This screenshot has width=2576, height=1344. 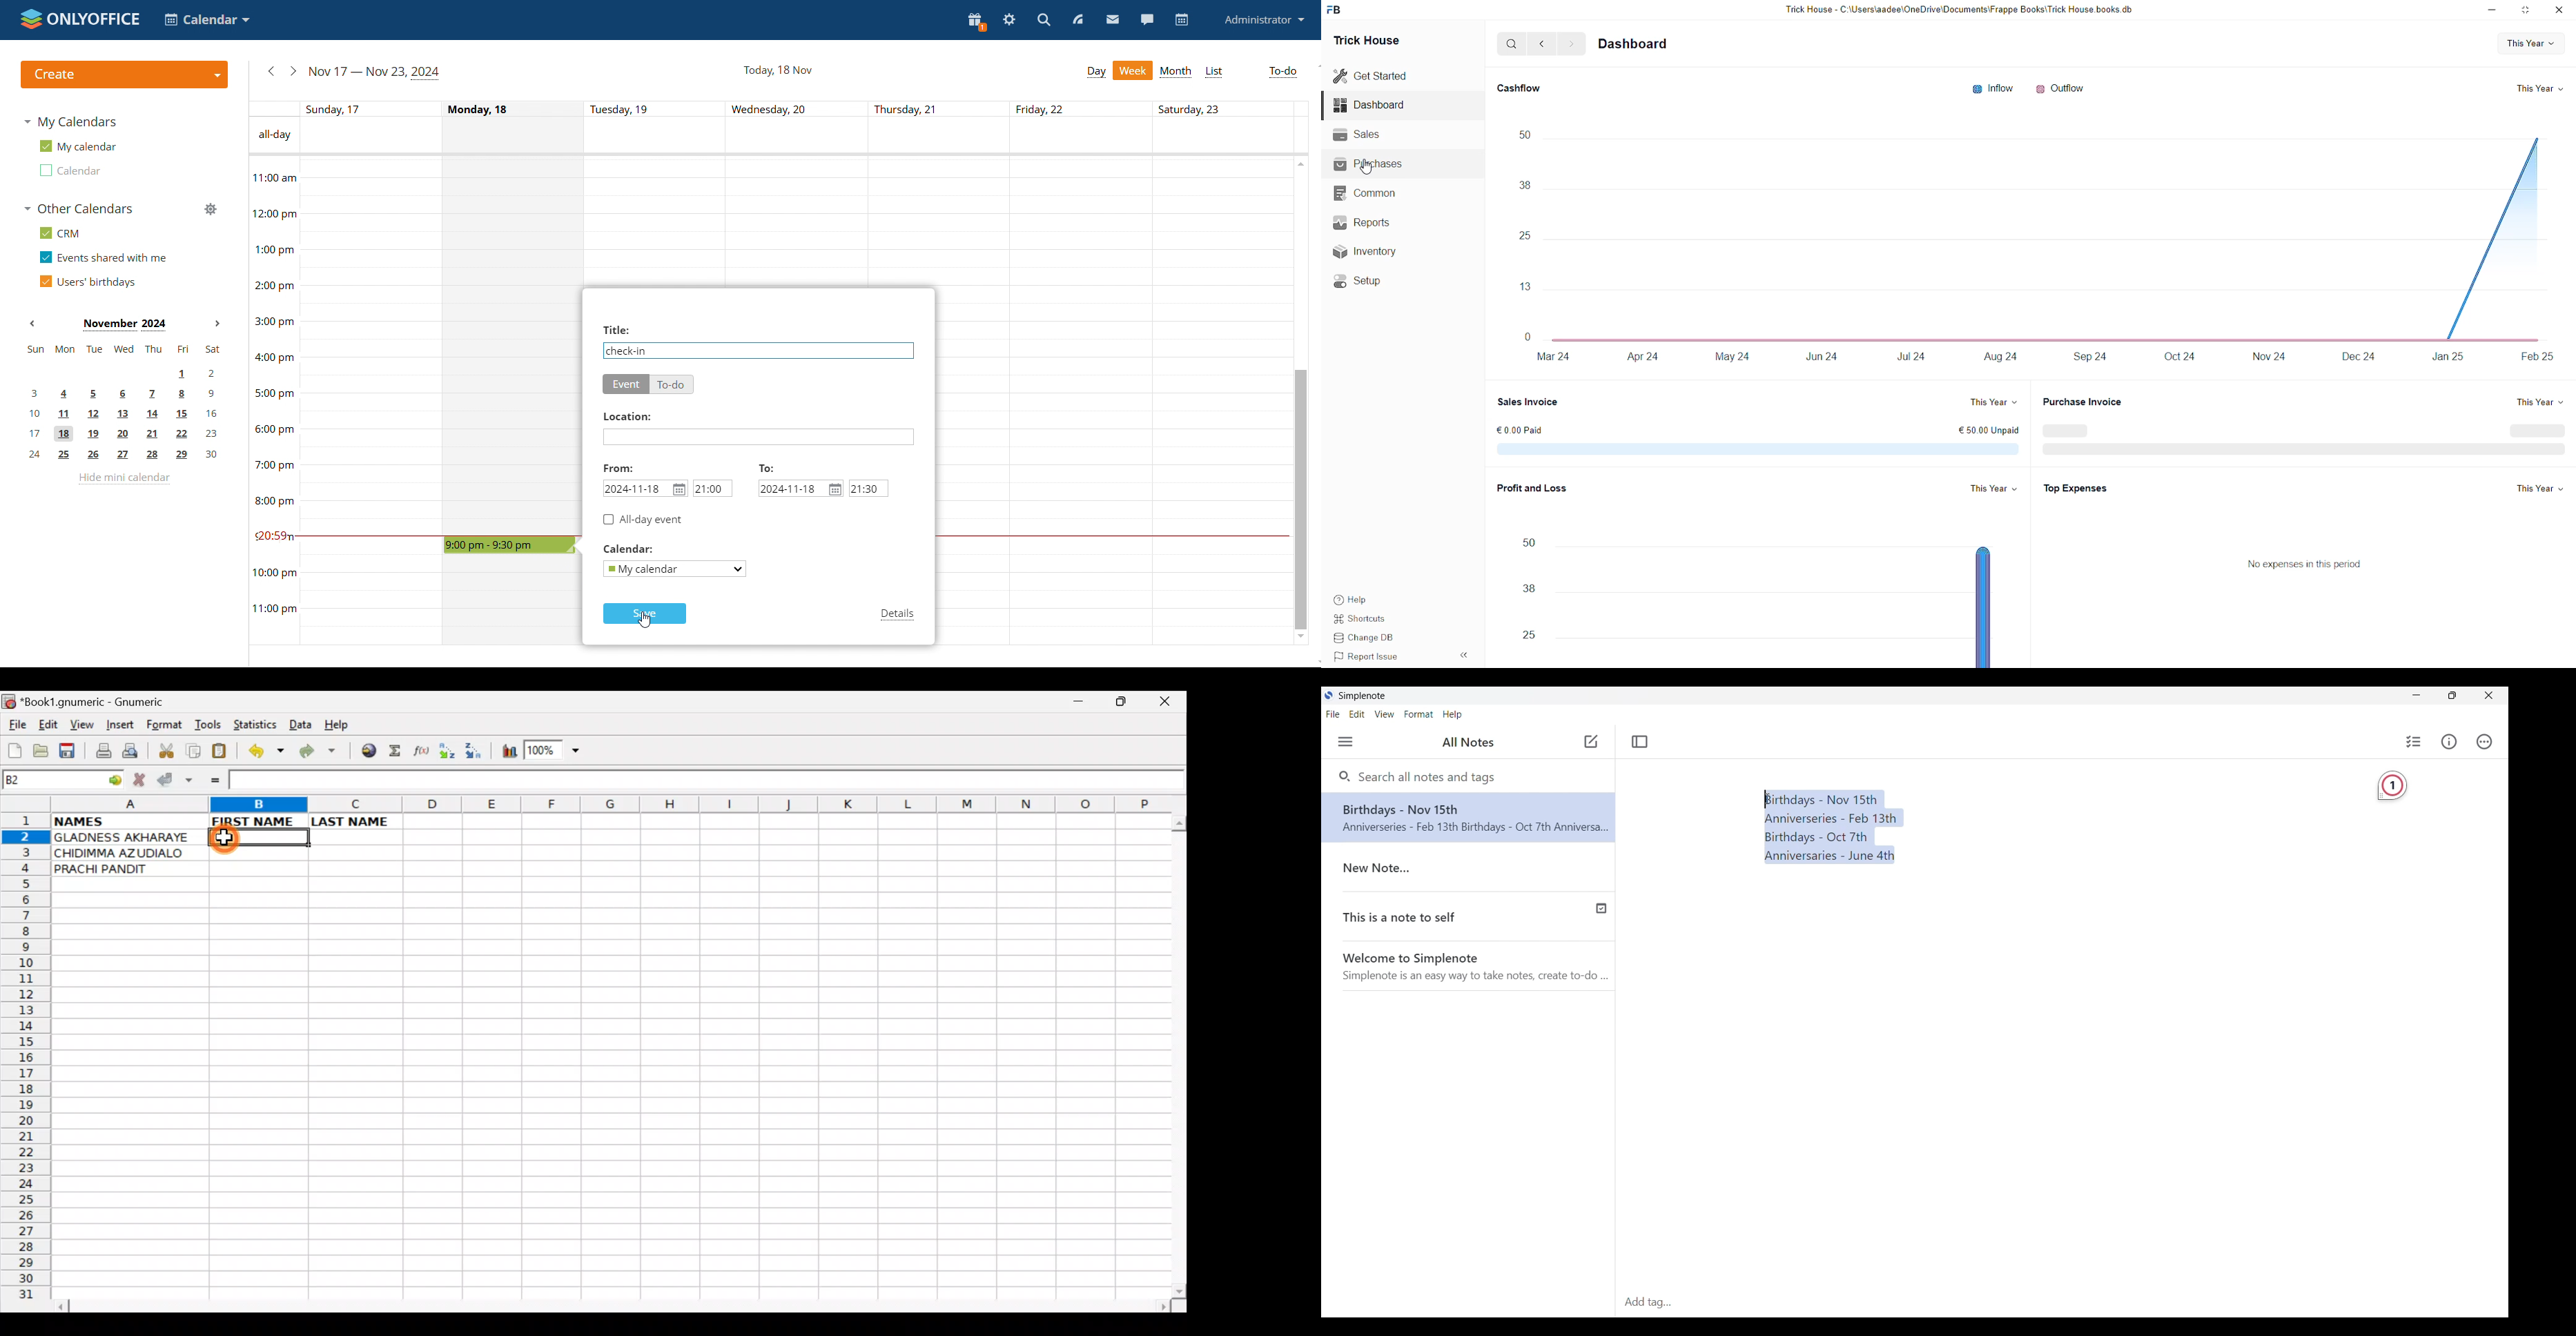 What do you see at coordinates (49, 781) in the screenshot?
I see `Cell name B2` at bounding box center [49, 781].